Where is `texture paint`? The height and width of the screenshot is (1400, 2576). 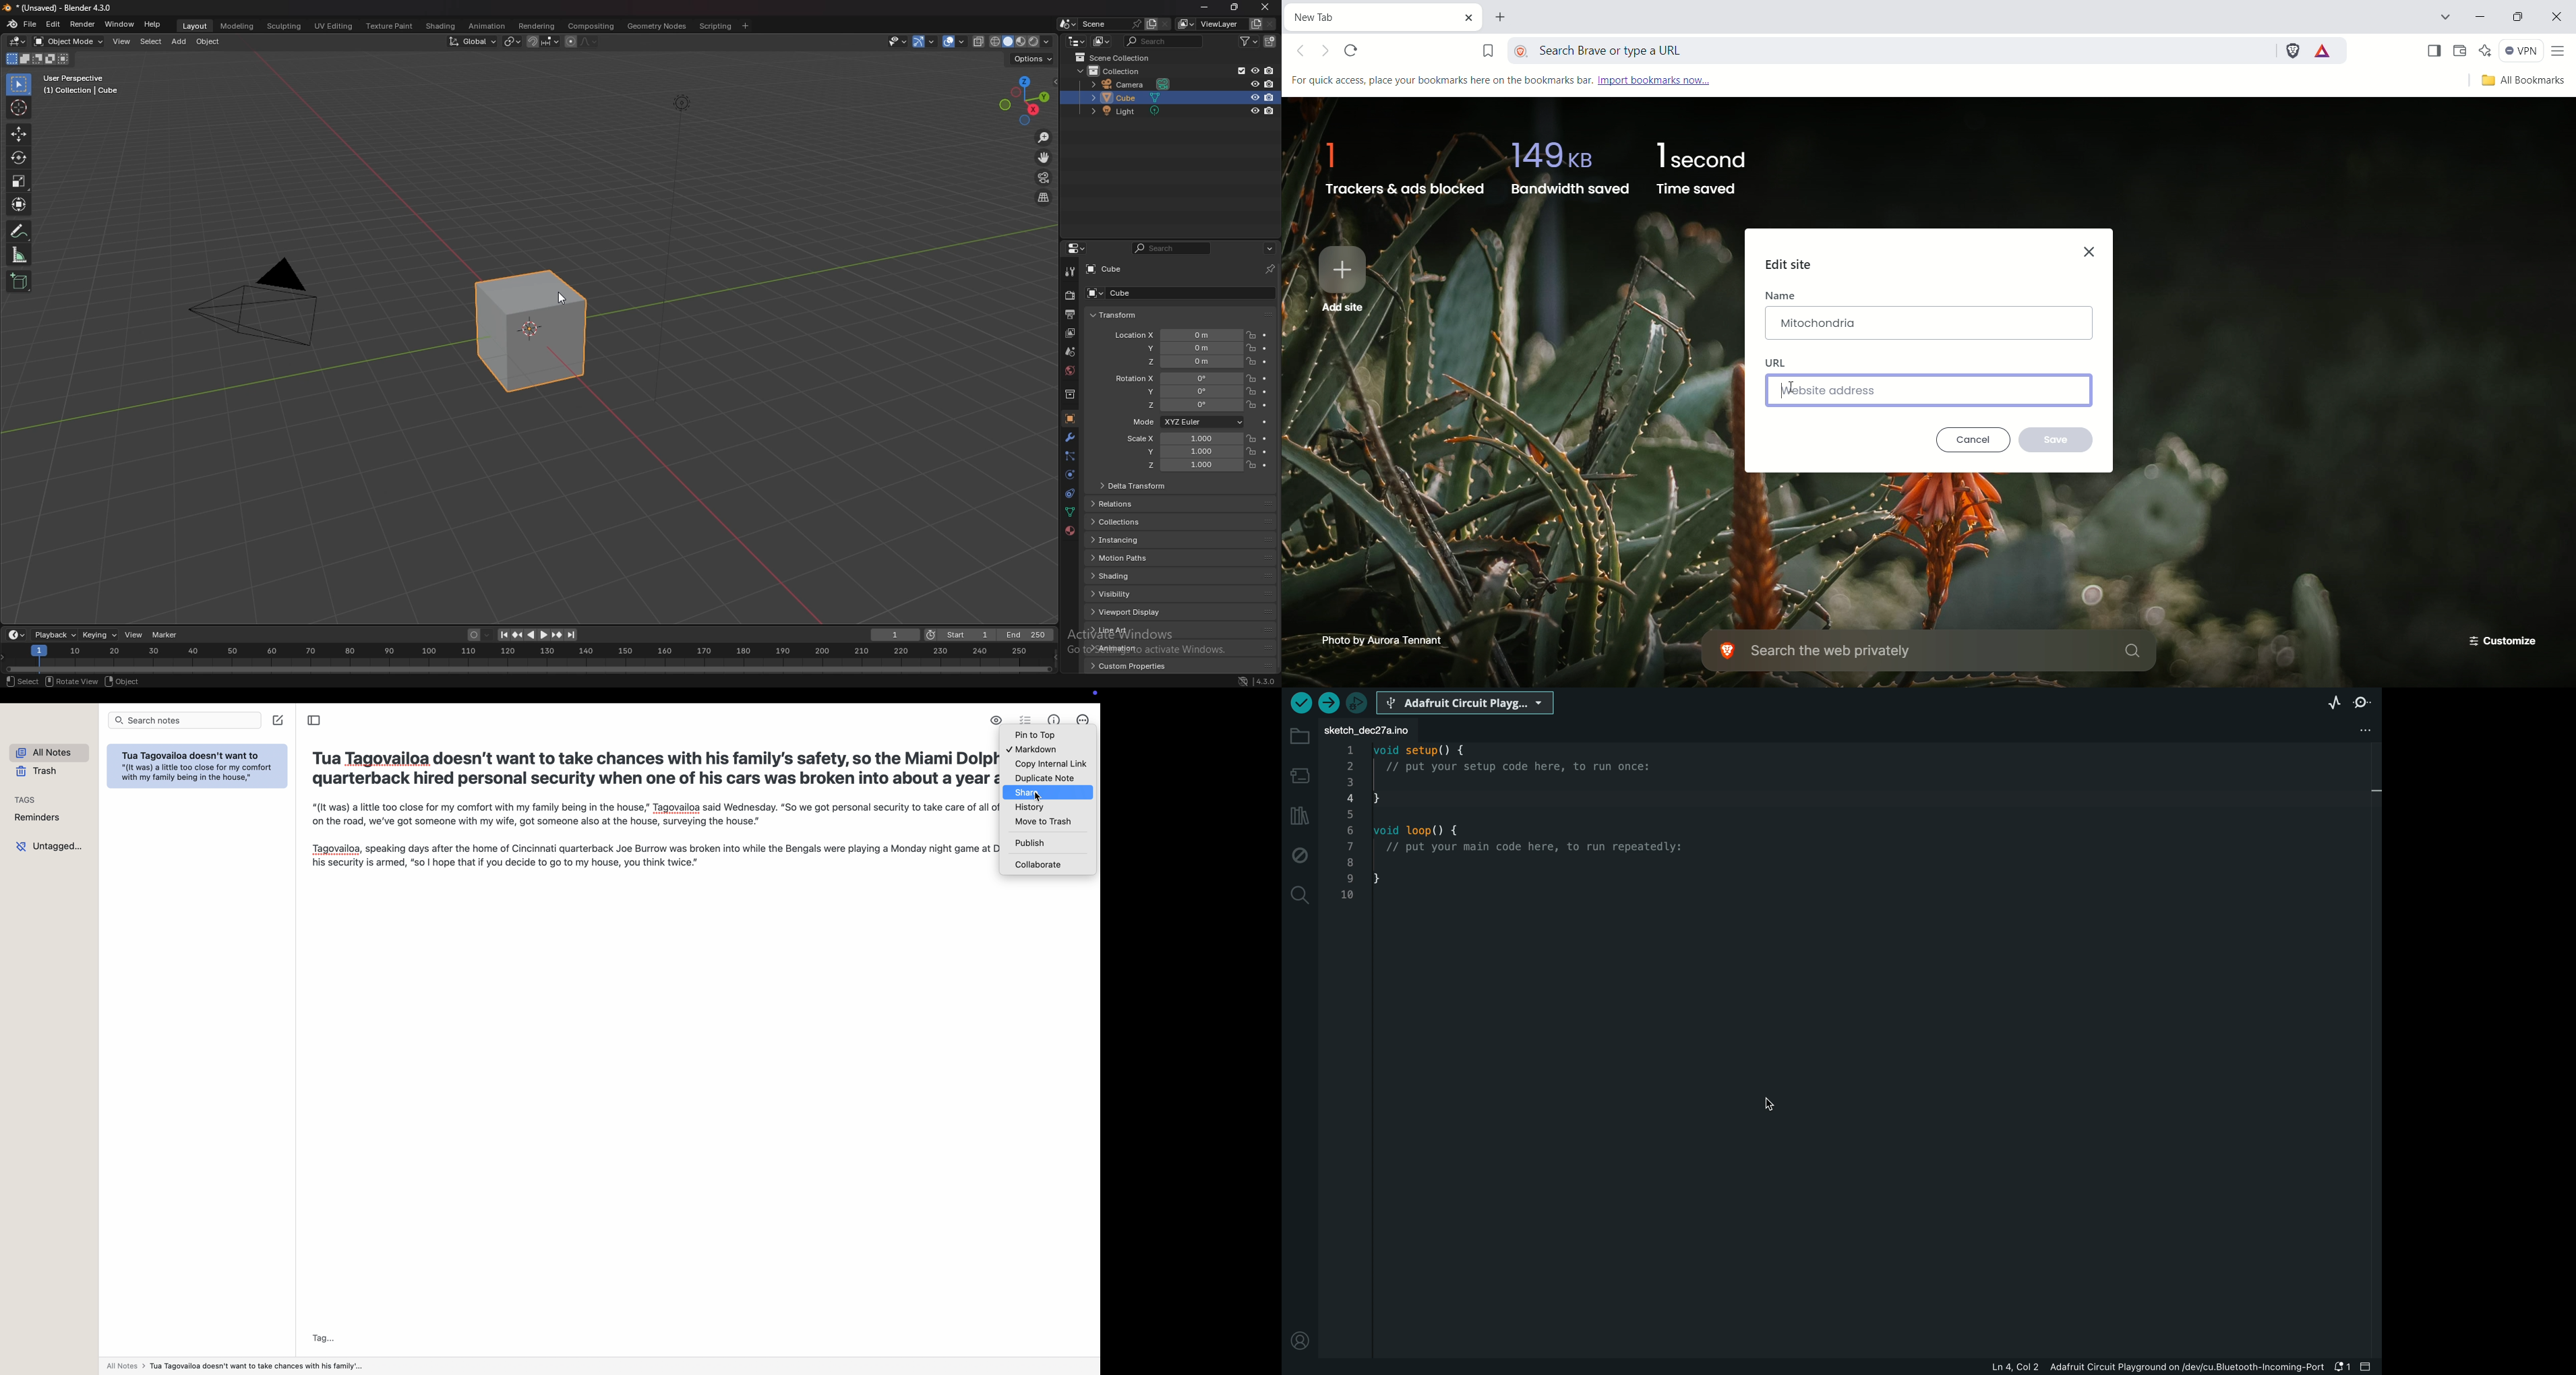
texture paint is located at coordinates (389, 26).